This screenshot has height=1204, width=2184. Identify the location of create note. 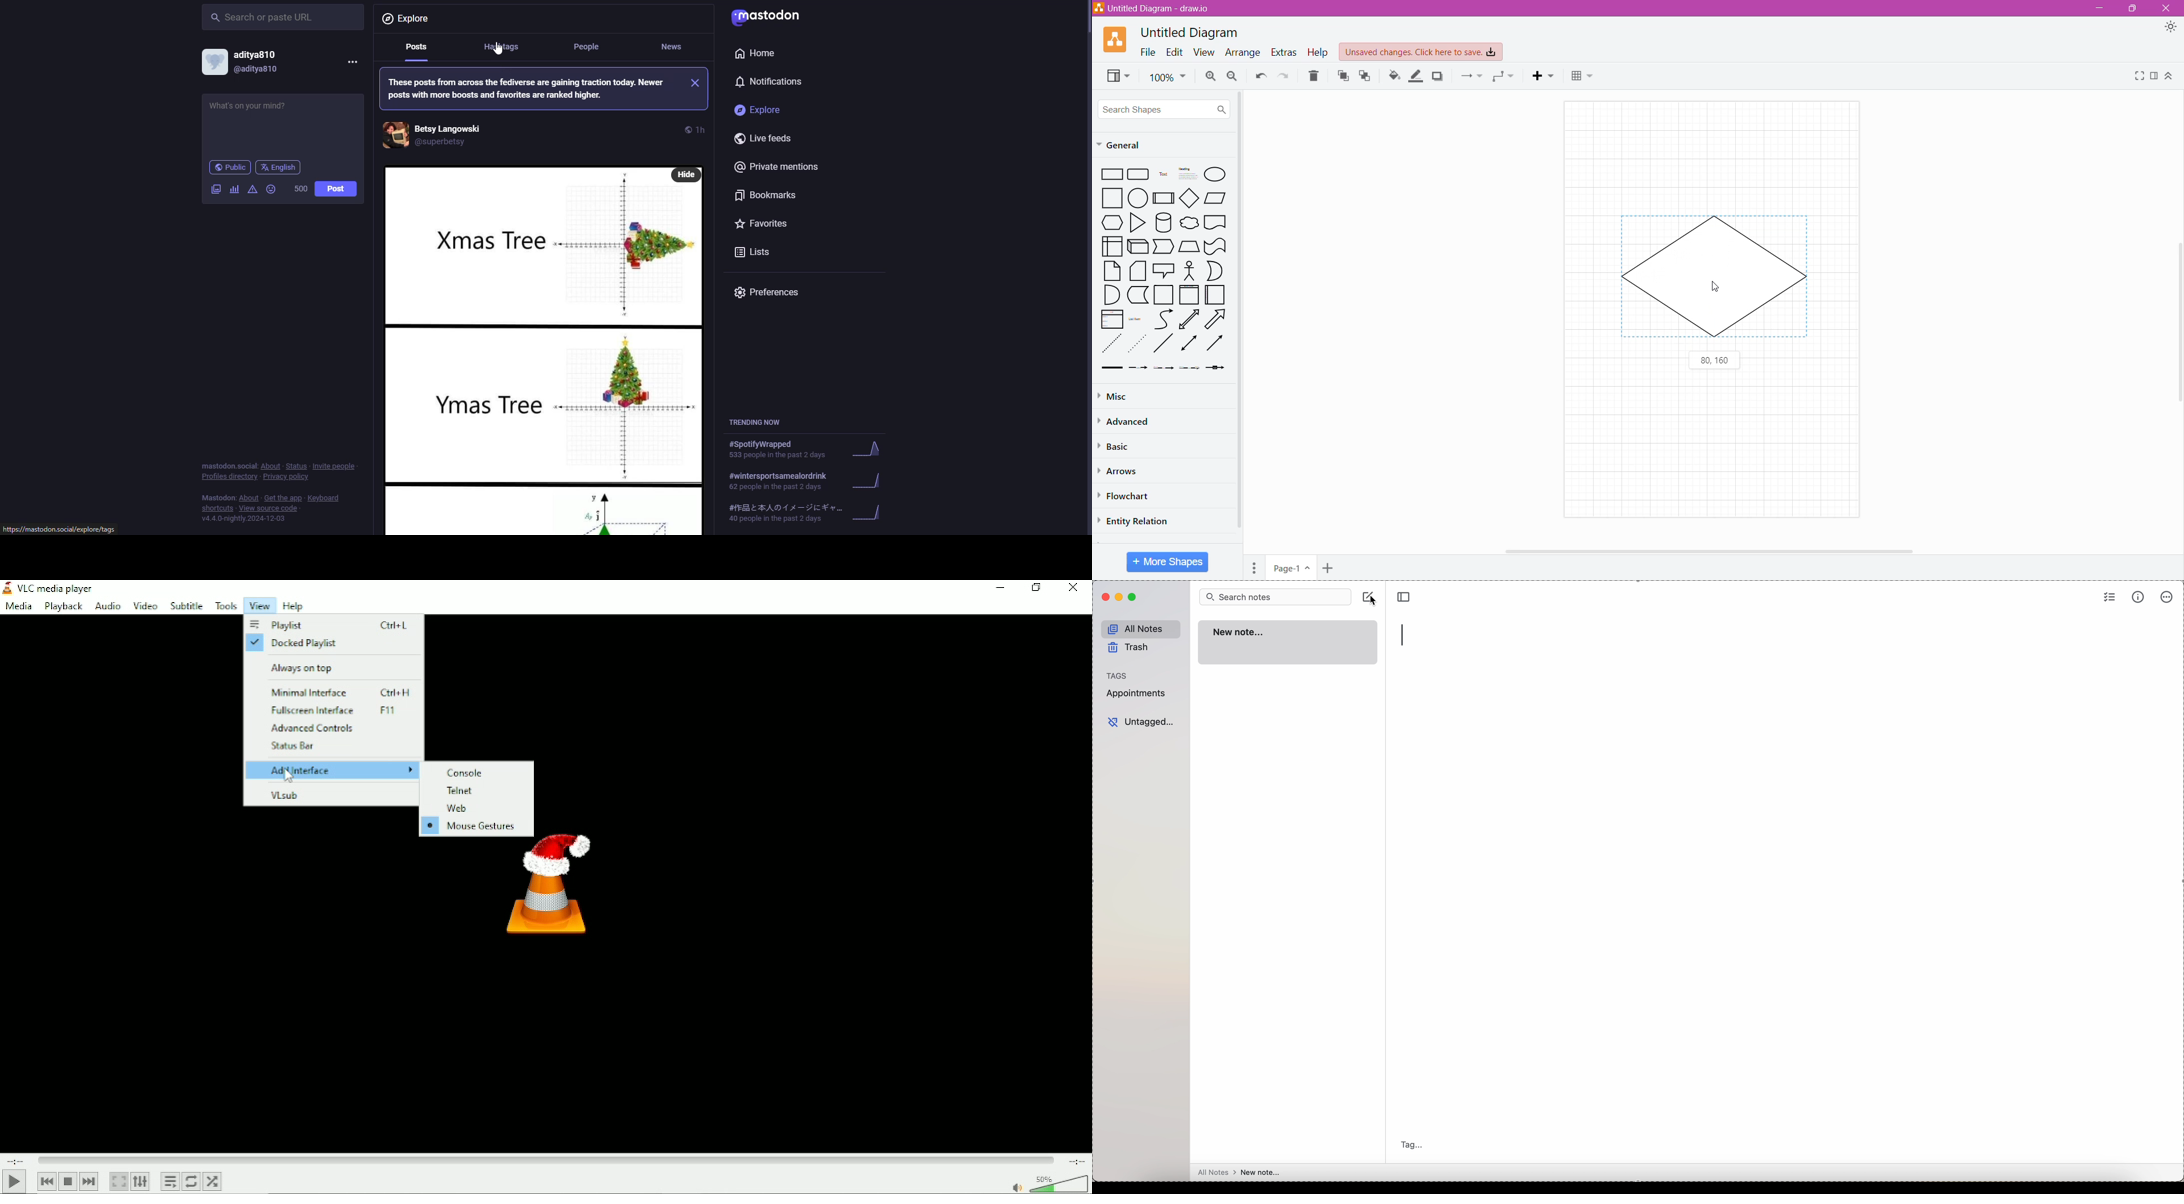
(1364, 595).